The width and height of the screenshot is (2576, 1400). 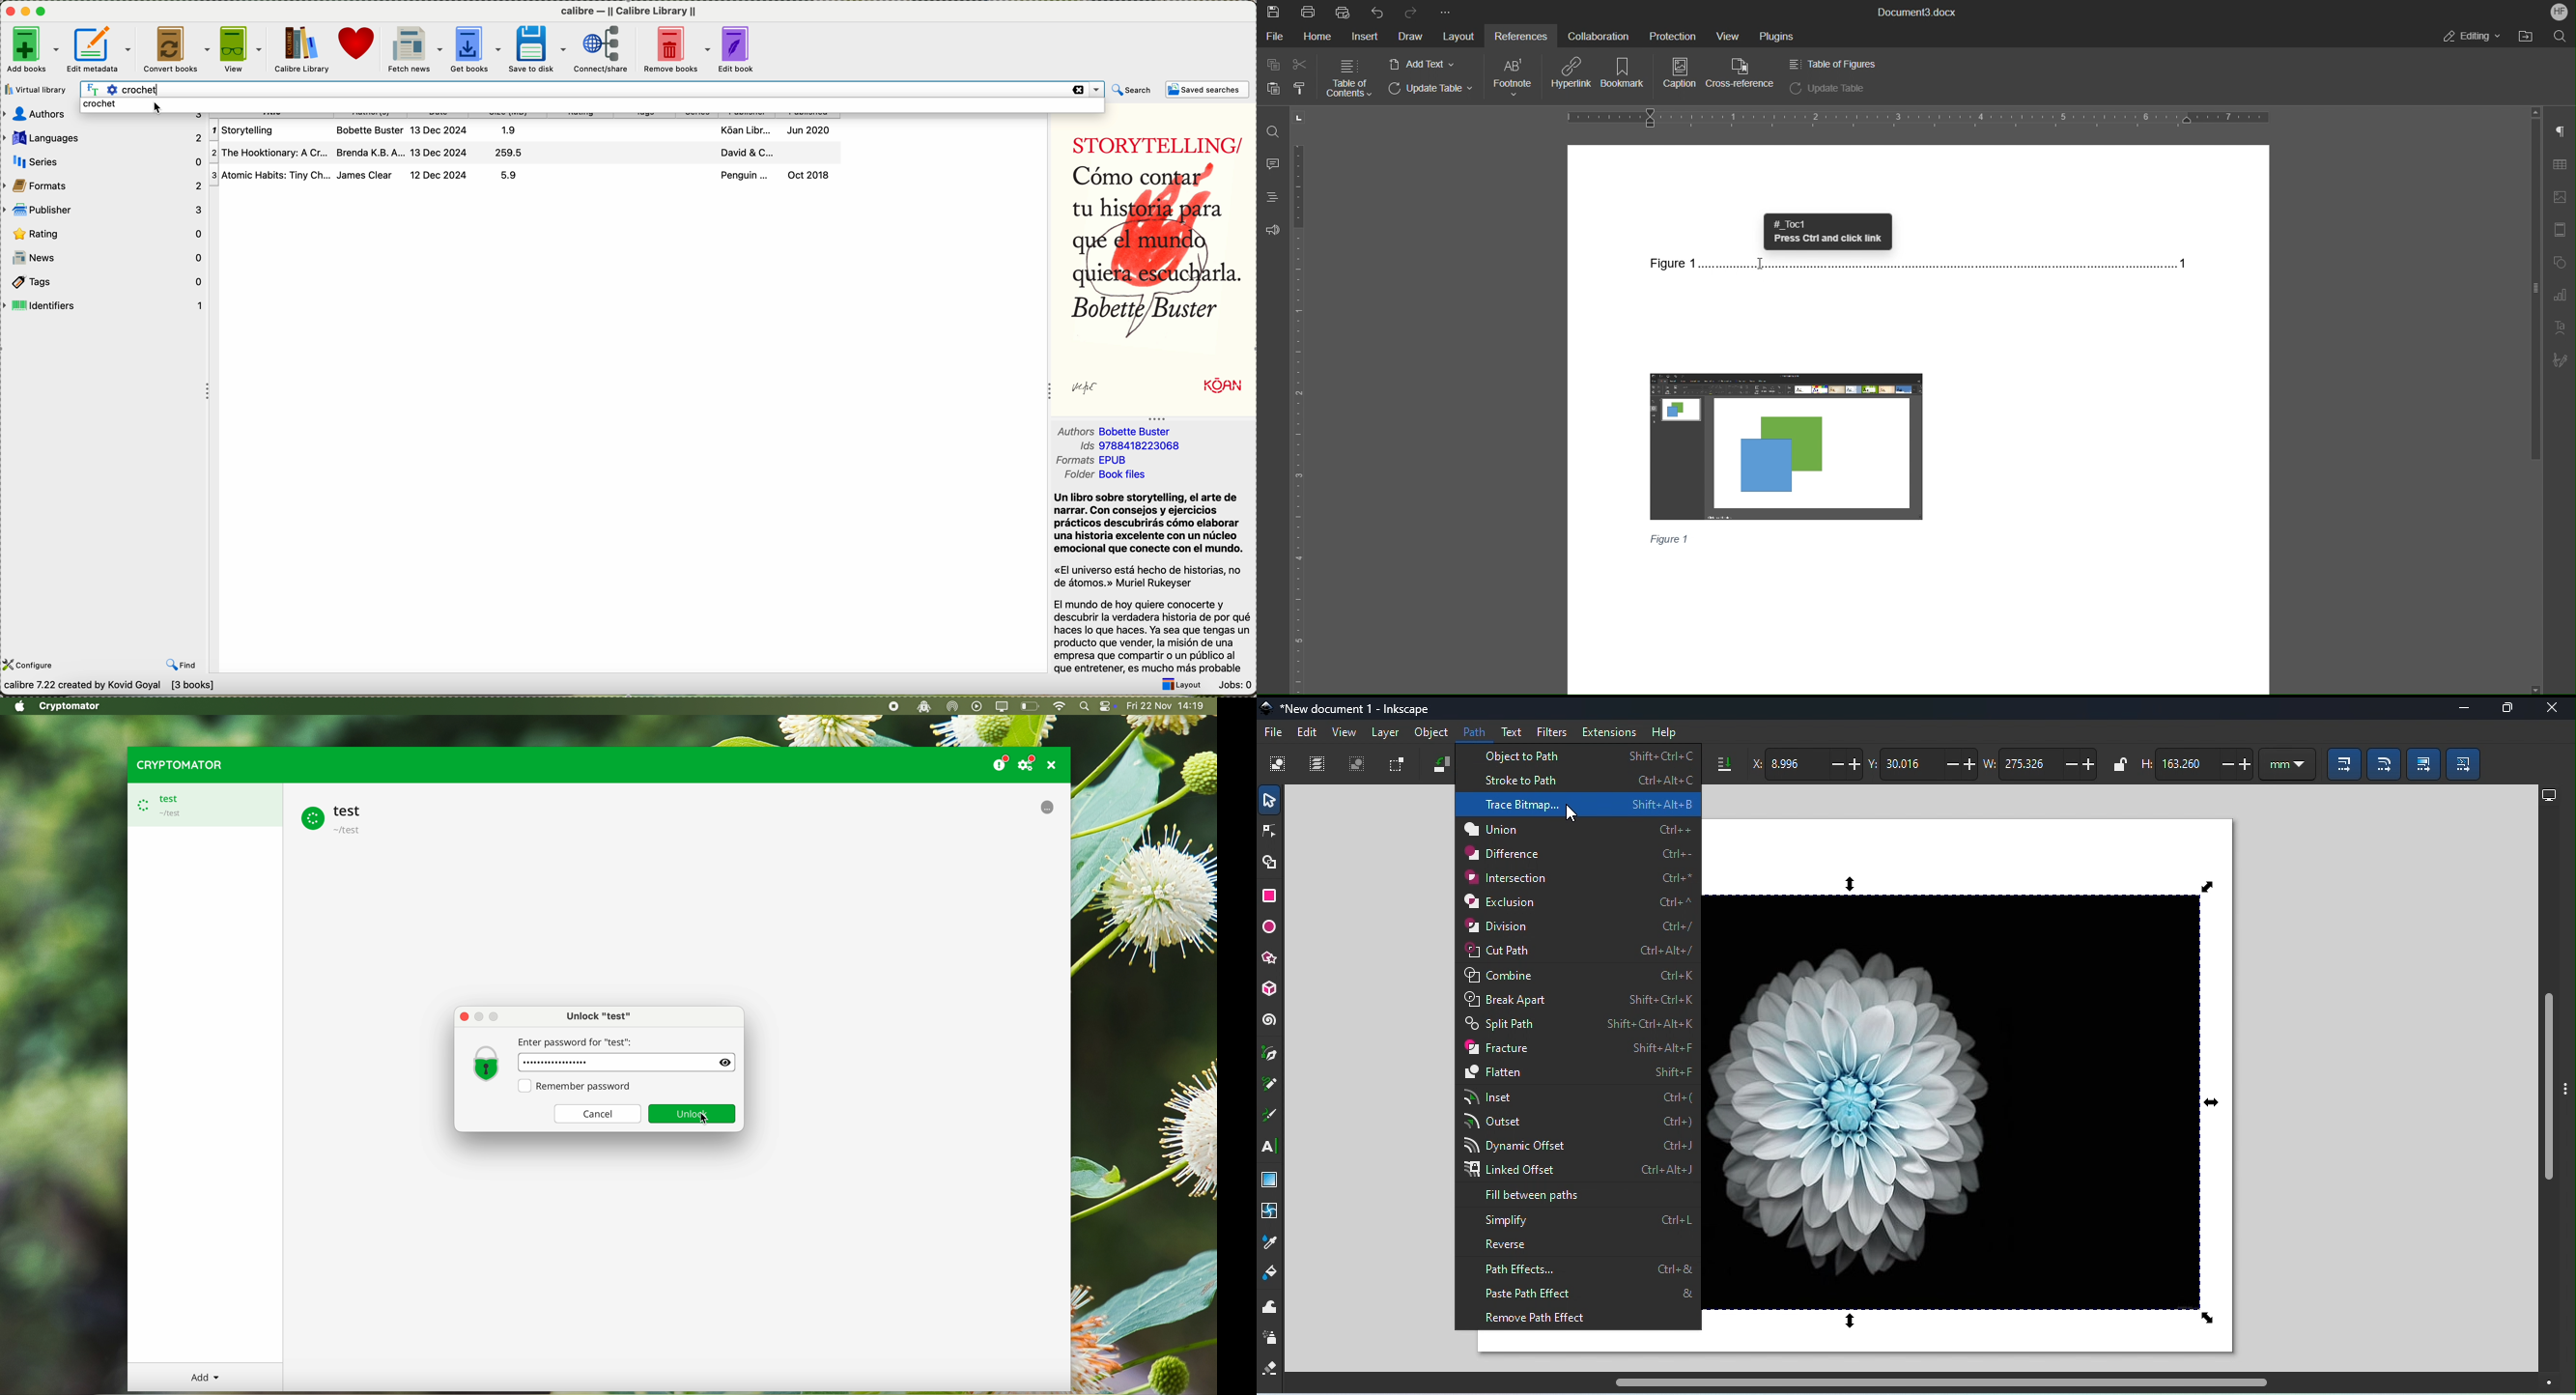 I want to click on Move patterns (in fill or stroke) along with the objects), so click(x=2466, y=765).